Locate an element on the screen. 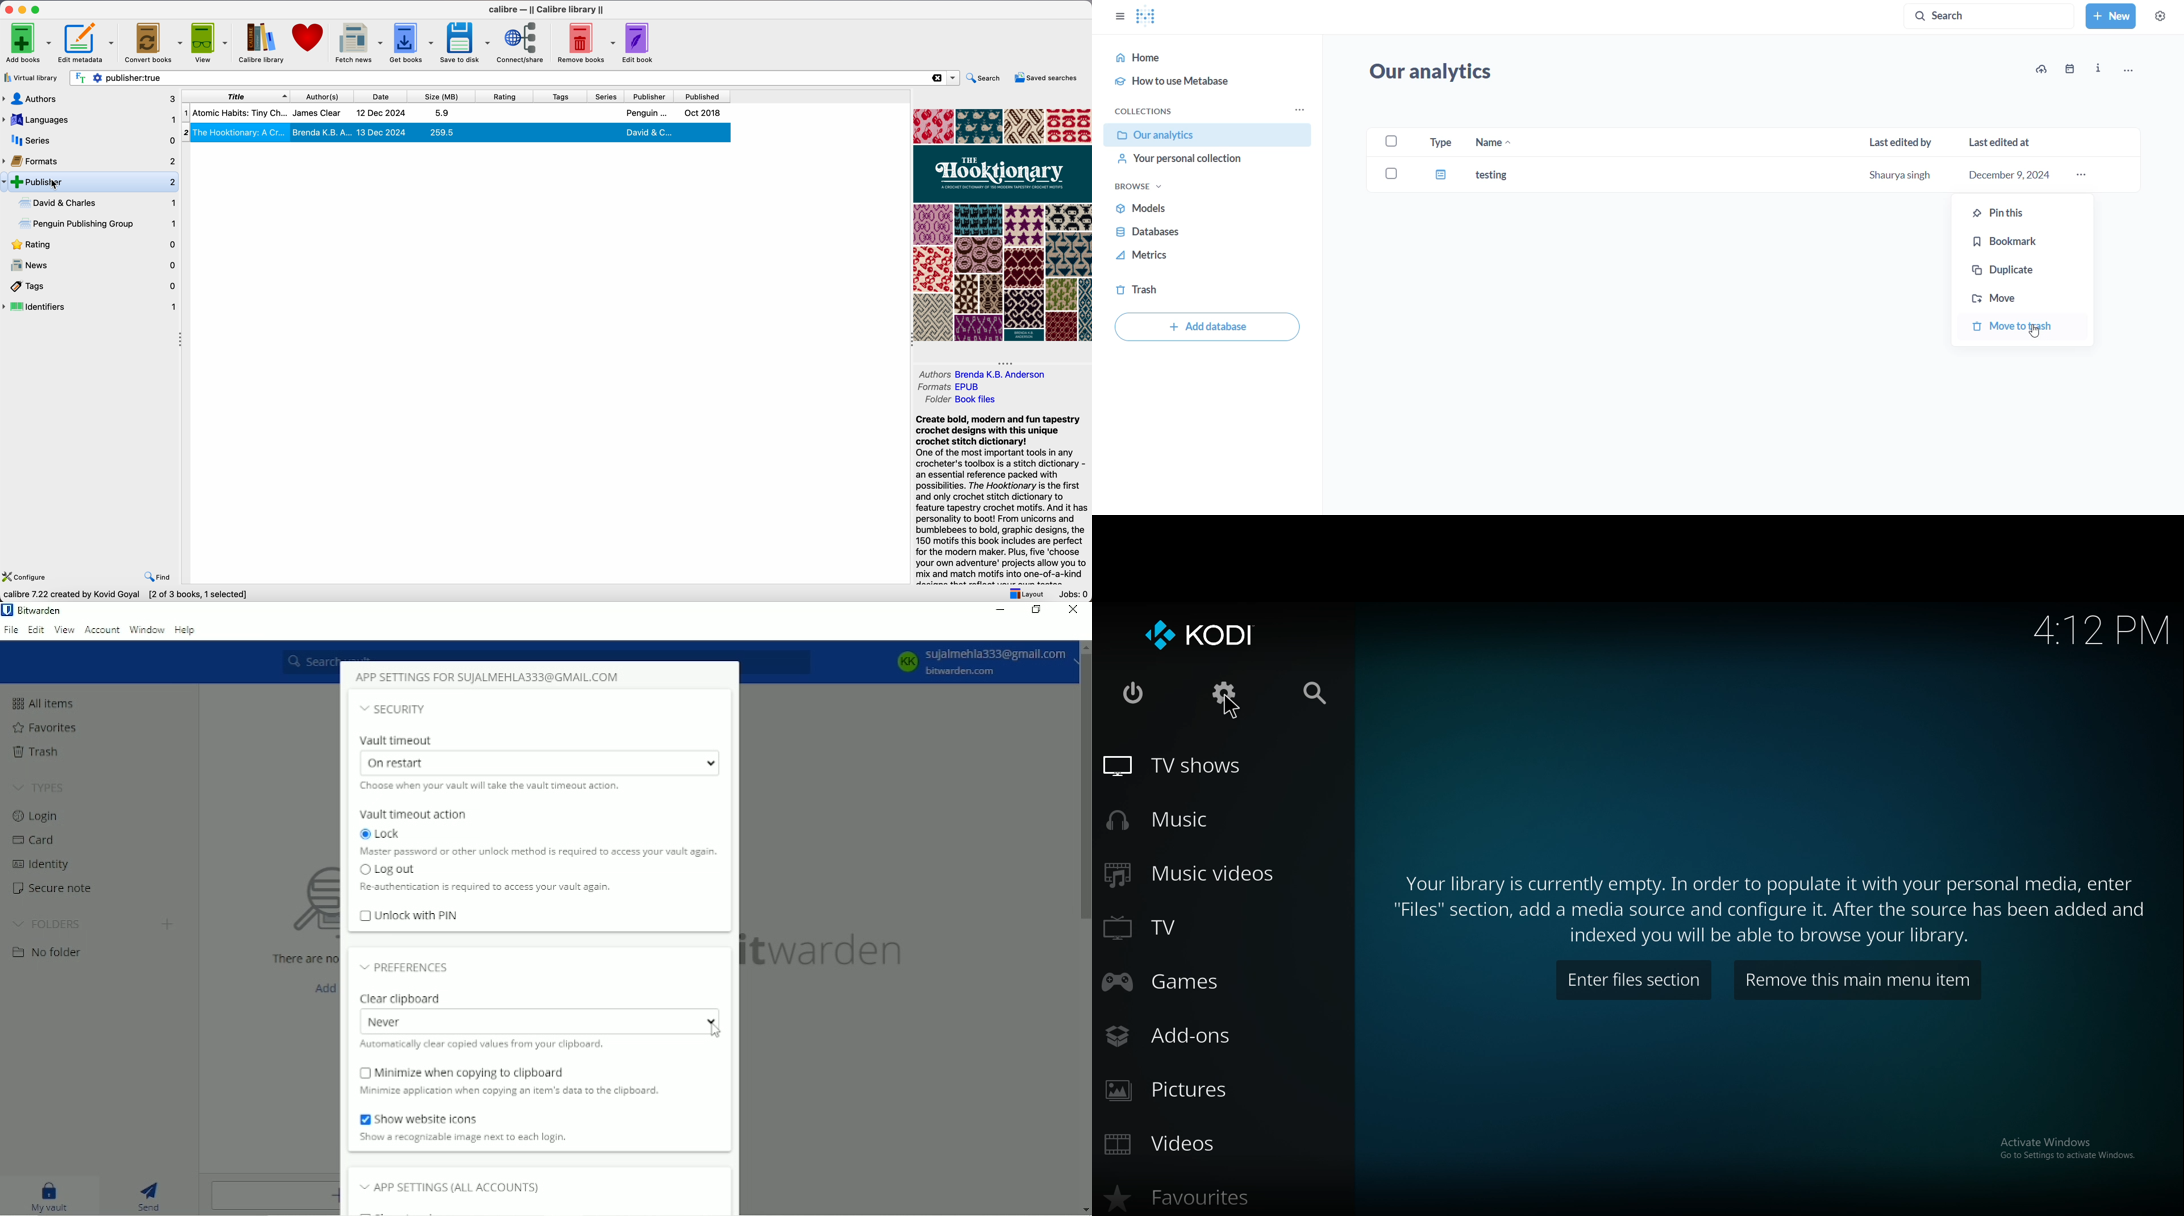 The image size is (2184, 1232). time is located at coordinates (2100, 629).